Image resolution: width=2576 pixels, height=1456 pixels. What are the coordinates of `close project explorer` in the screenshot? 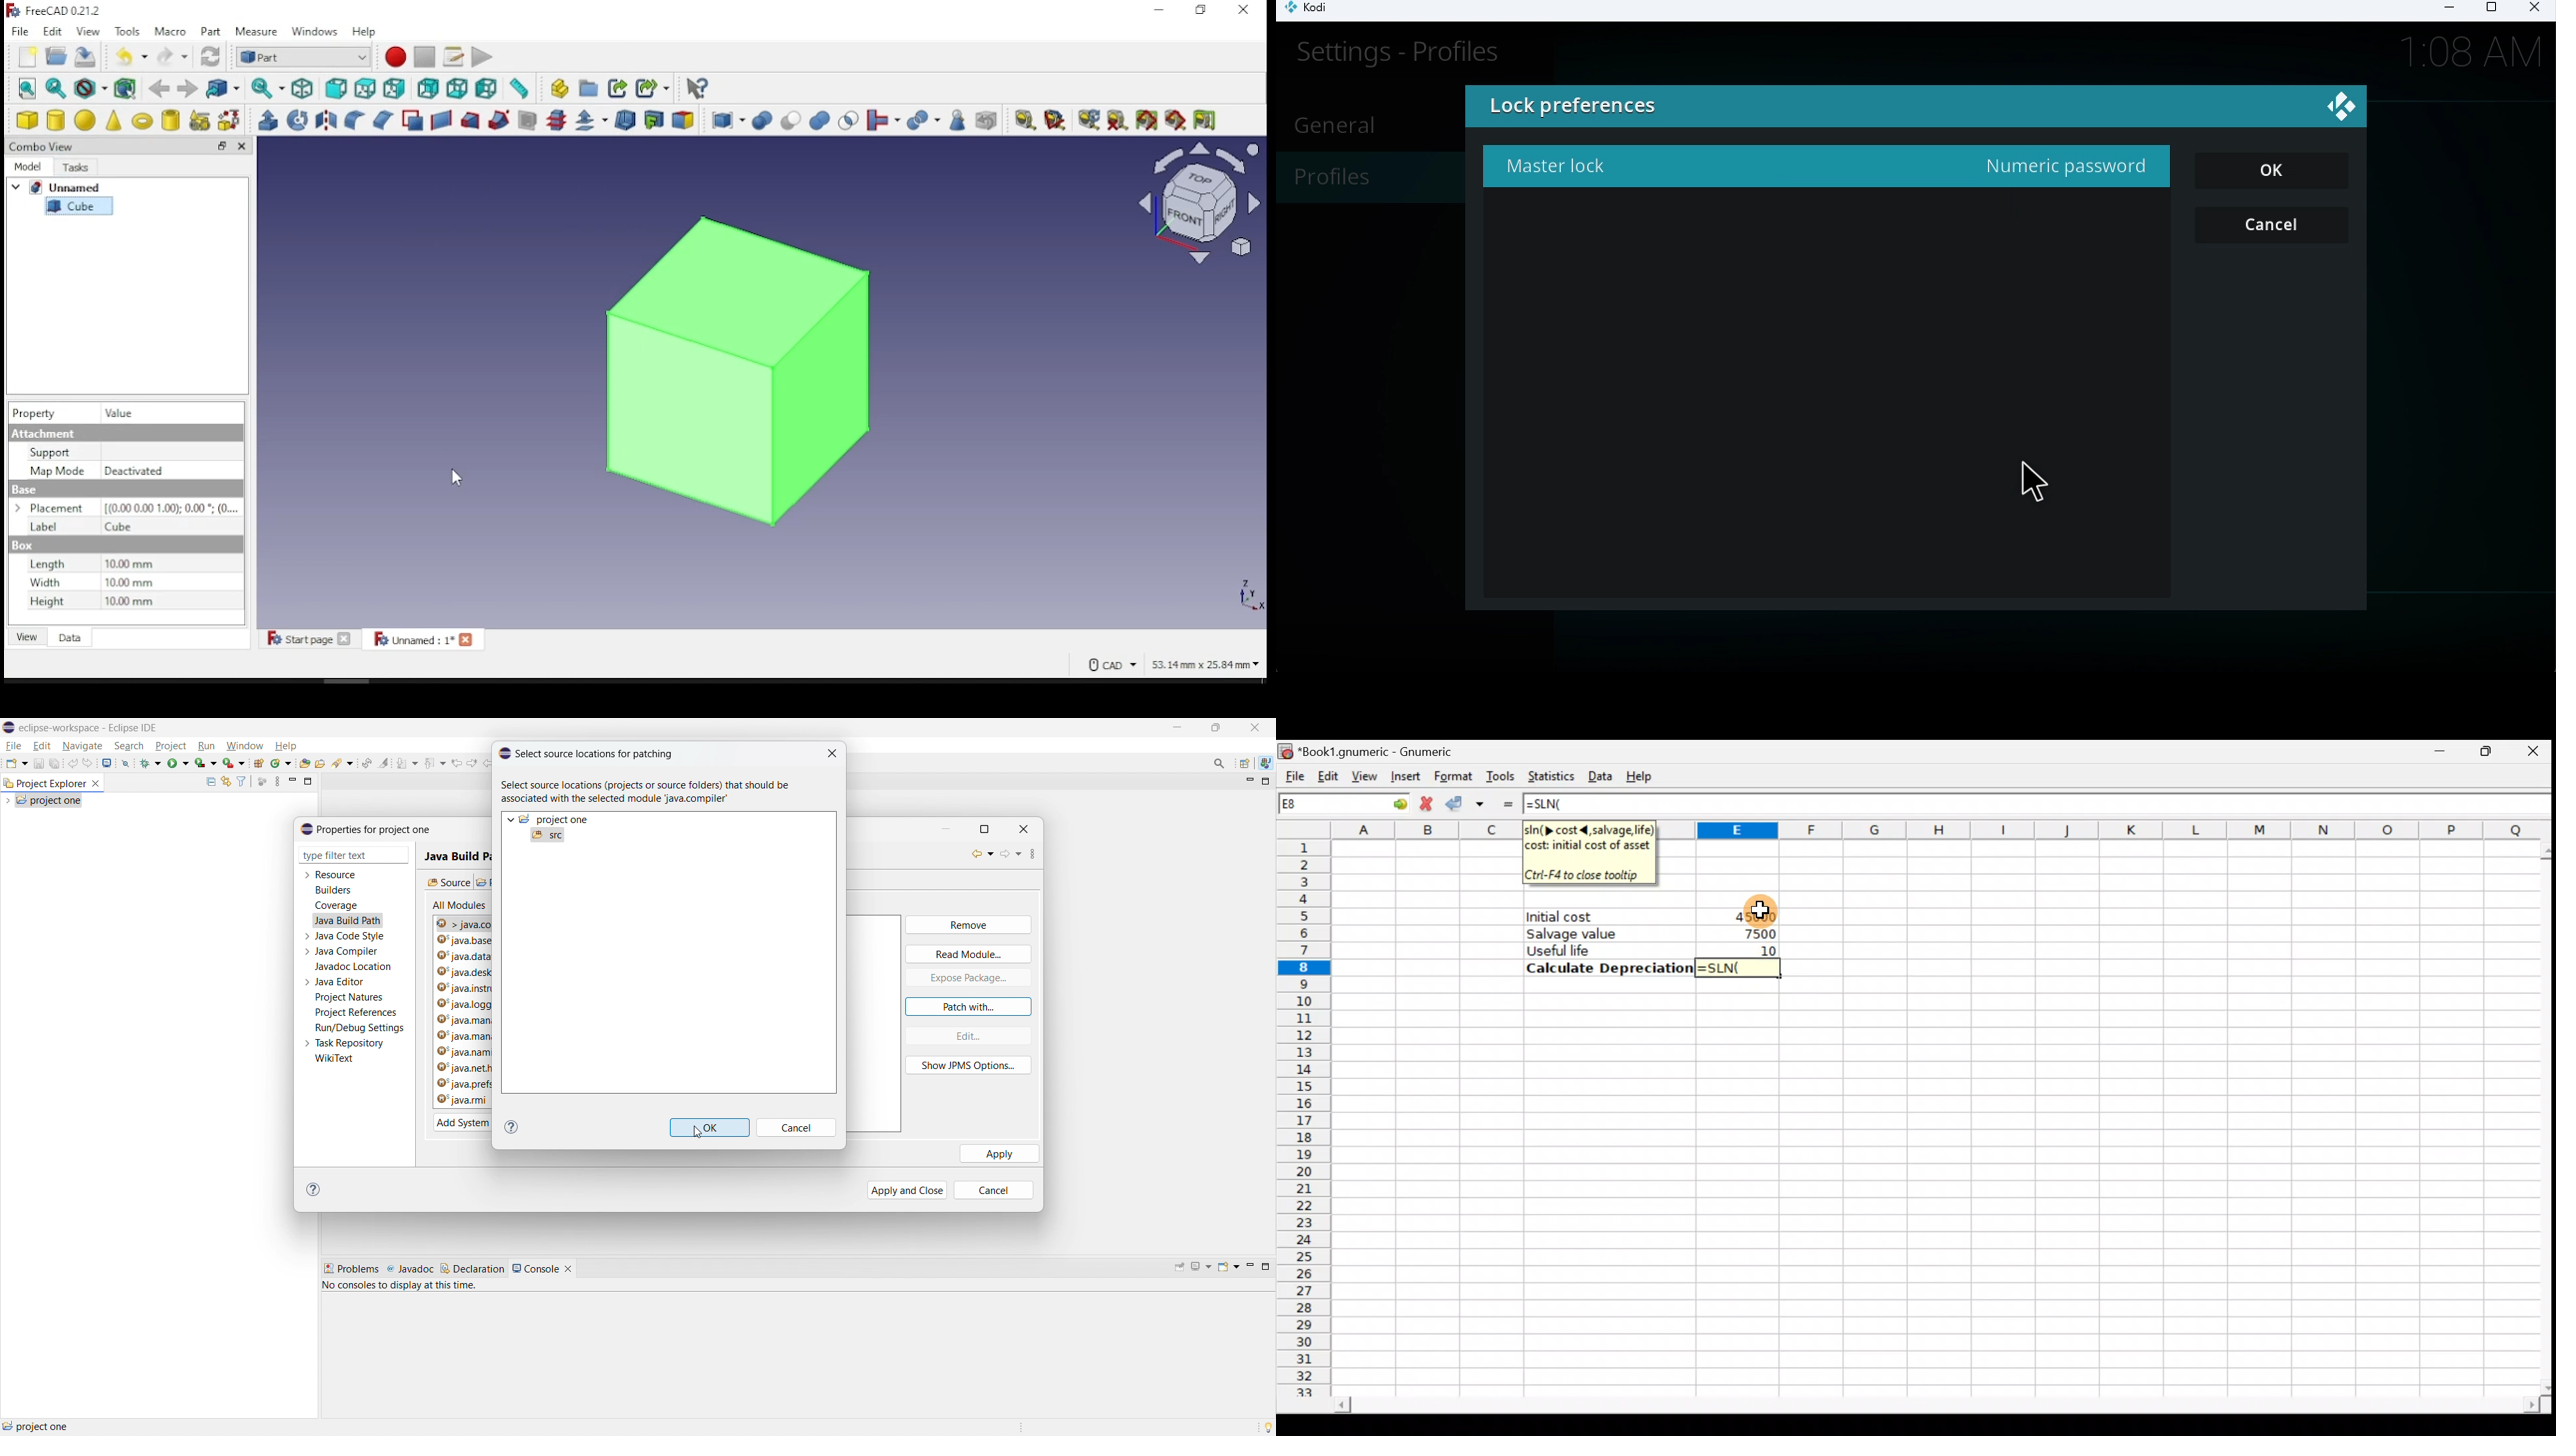 It's located at (96, 784).